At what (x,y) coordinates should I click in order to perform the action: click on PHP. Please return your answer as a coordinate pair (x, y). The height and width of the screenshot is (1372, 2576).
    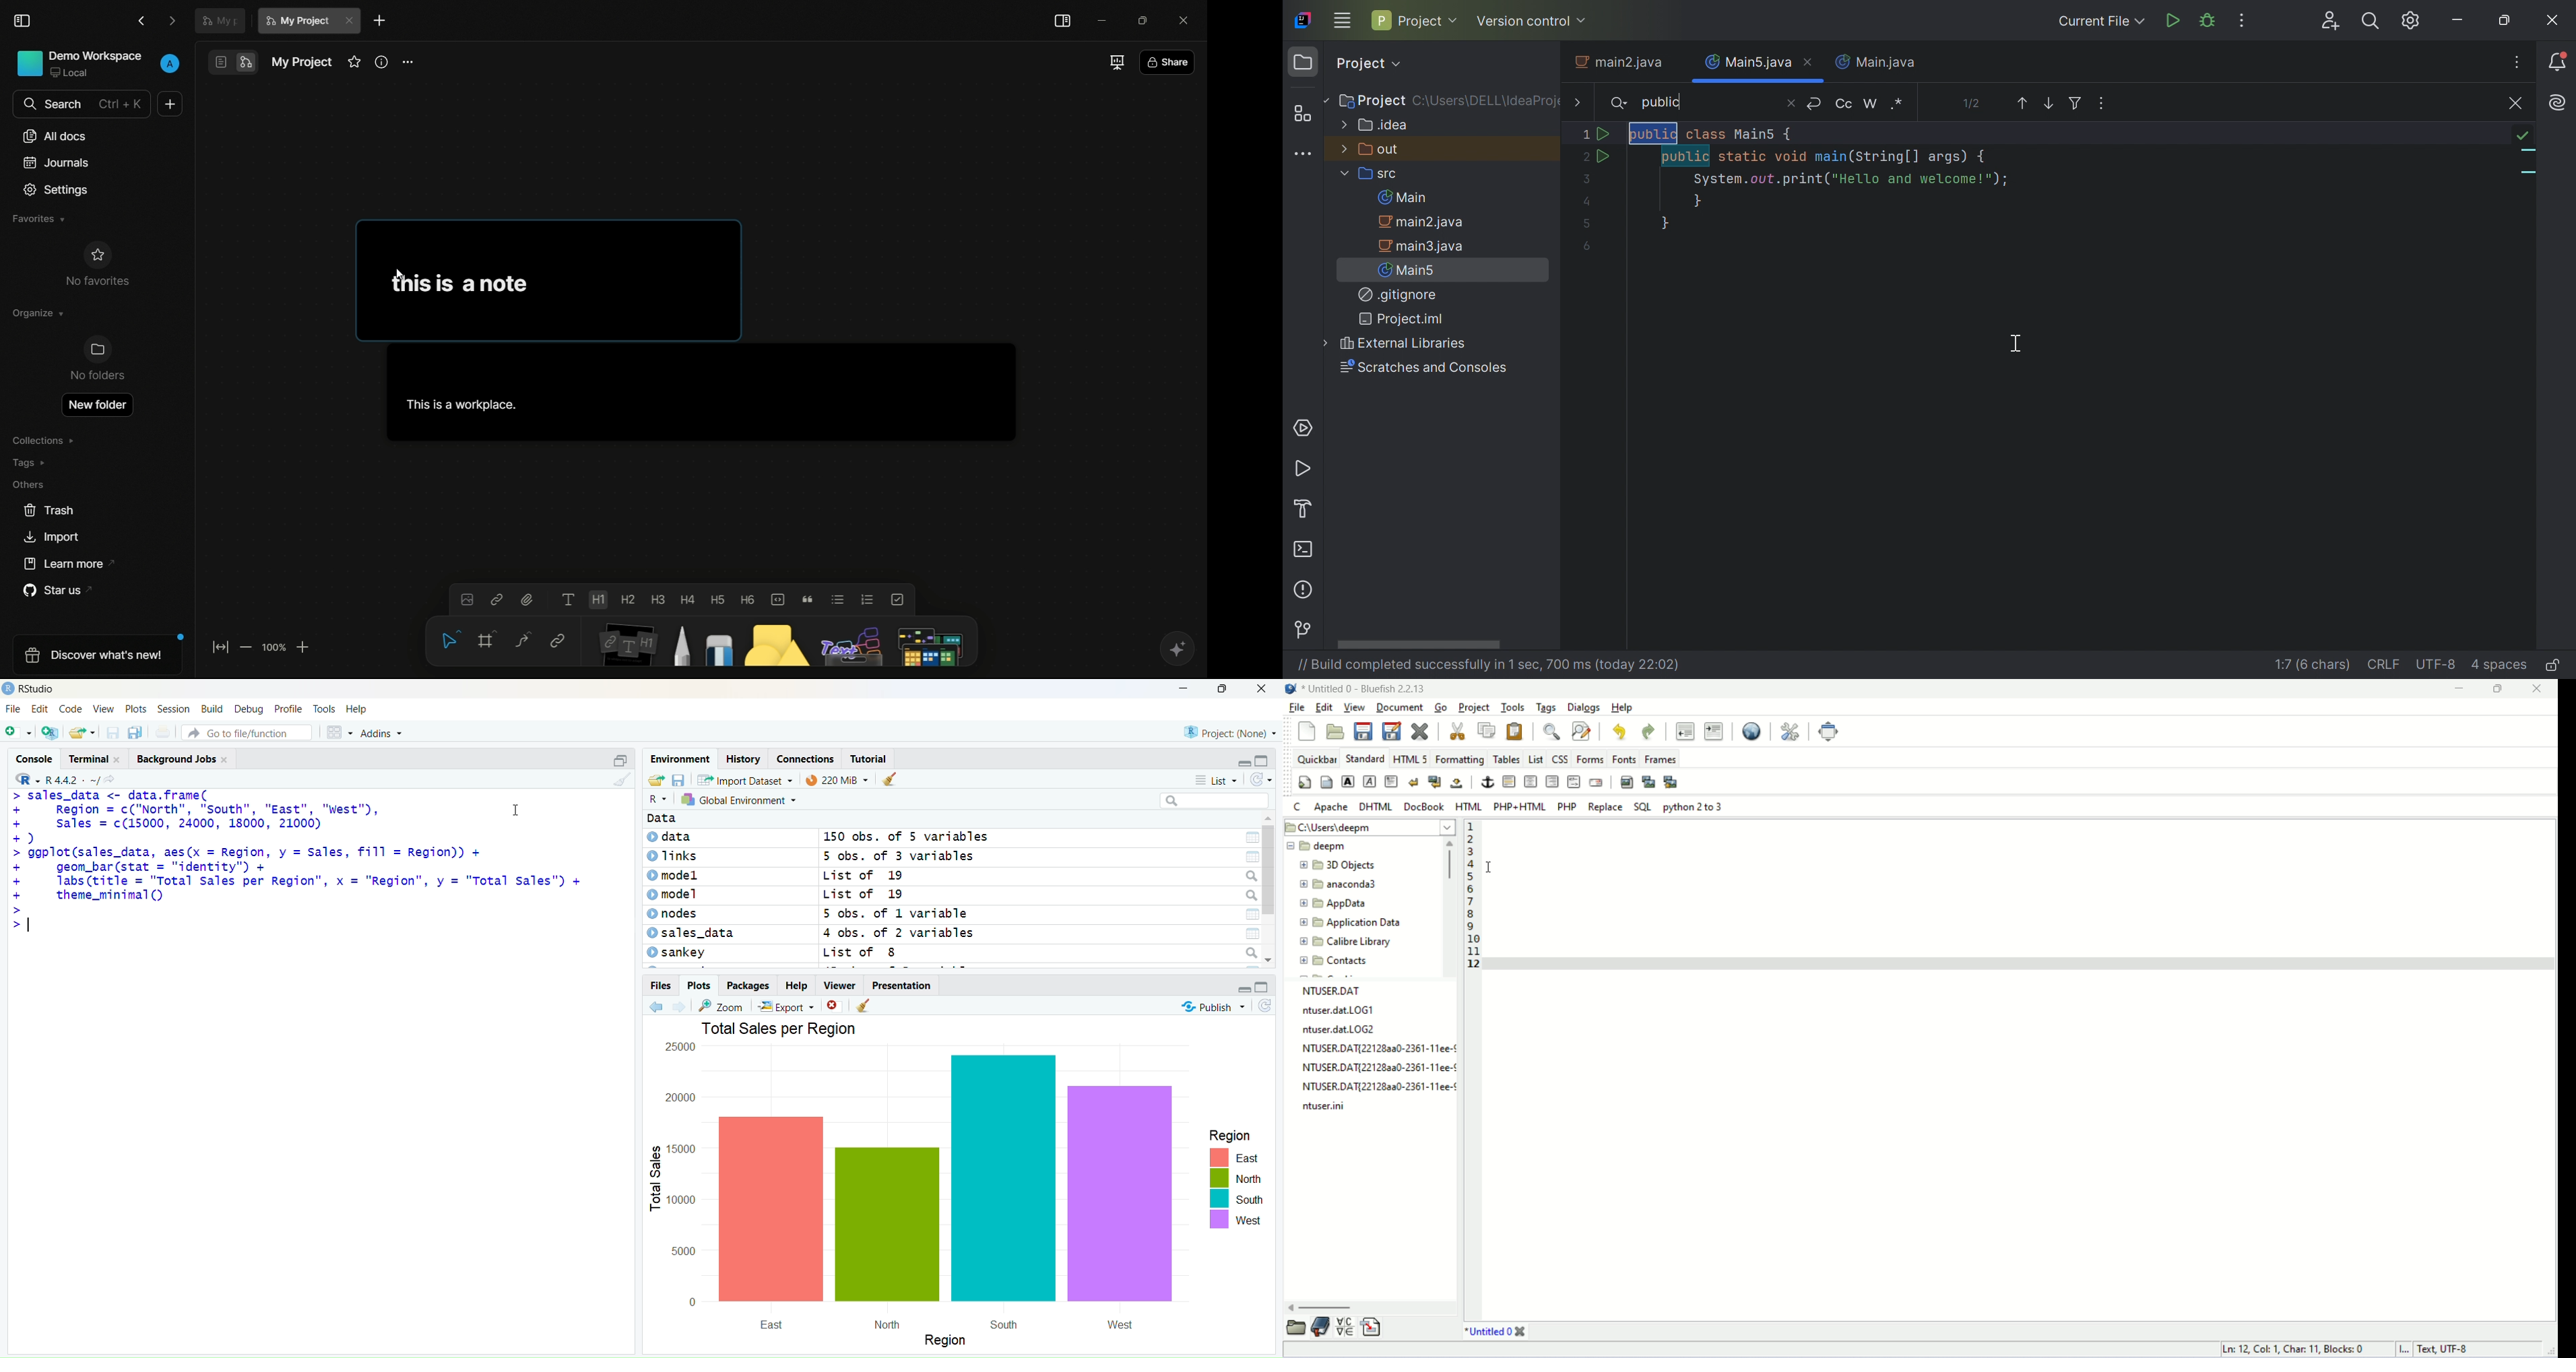
    Looking at the image, I should click on (1568, 807).